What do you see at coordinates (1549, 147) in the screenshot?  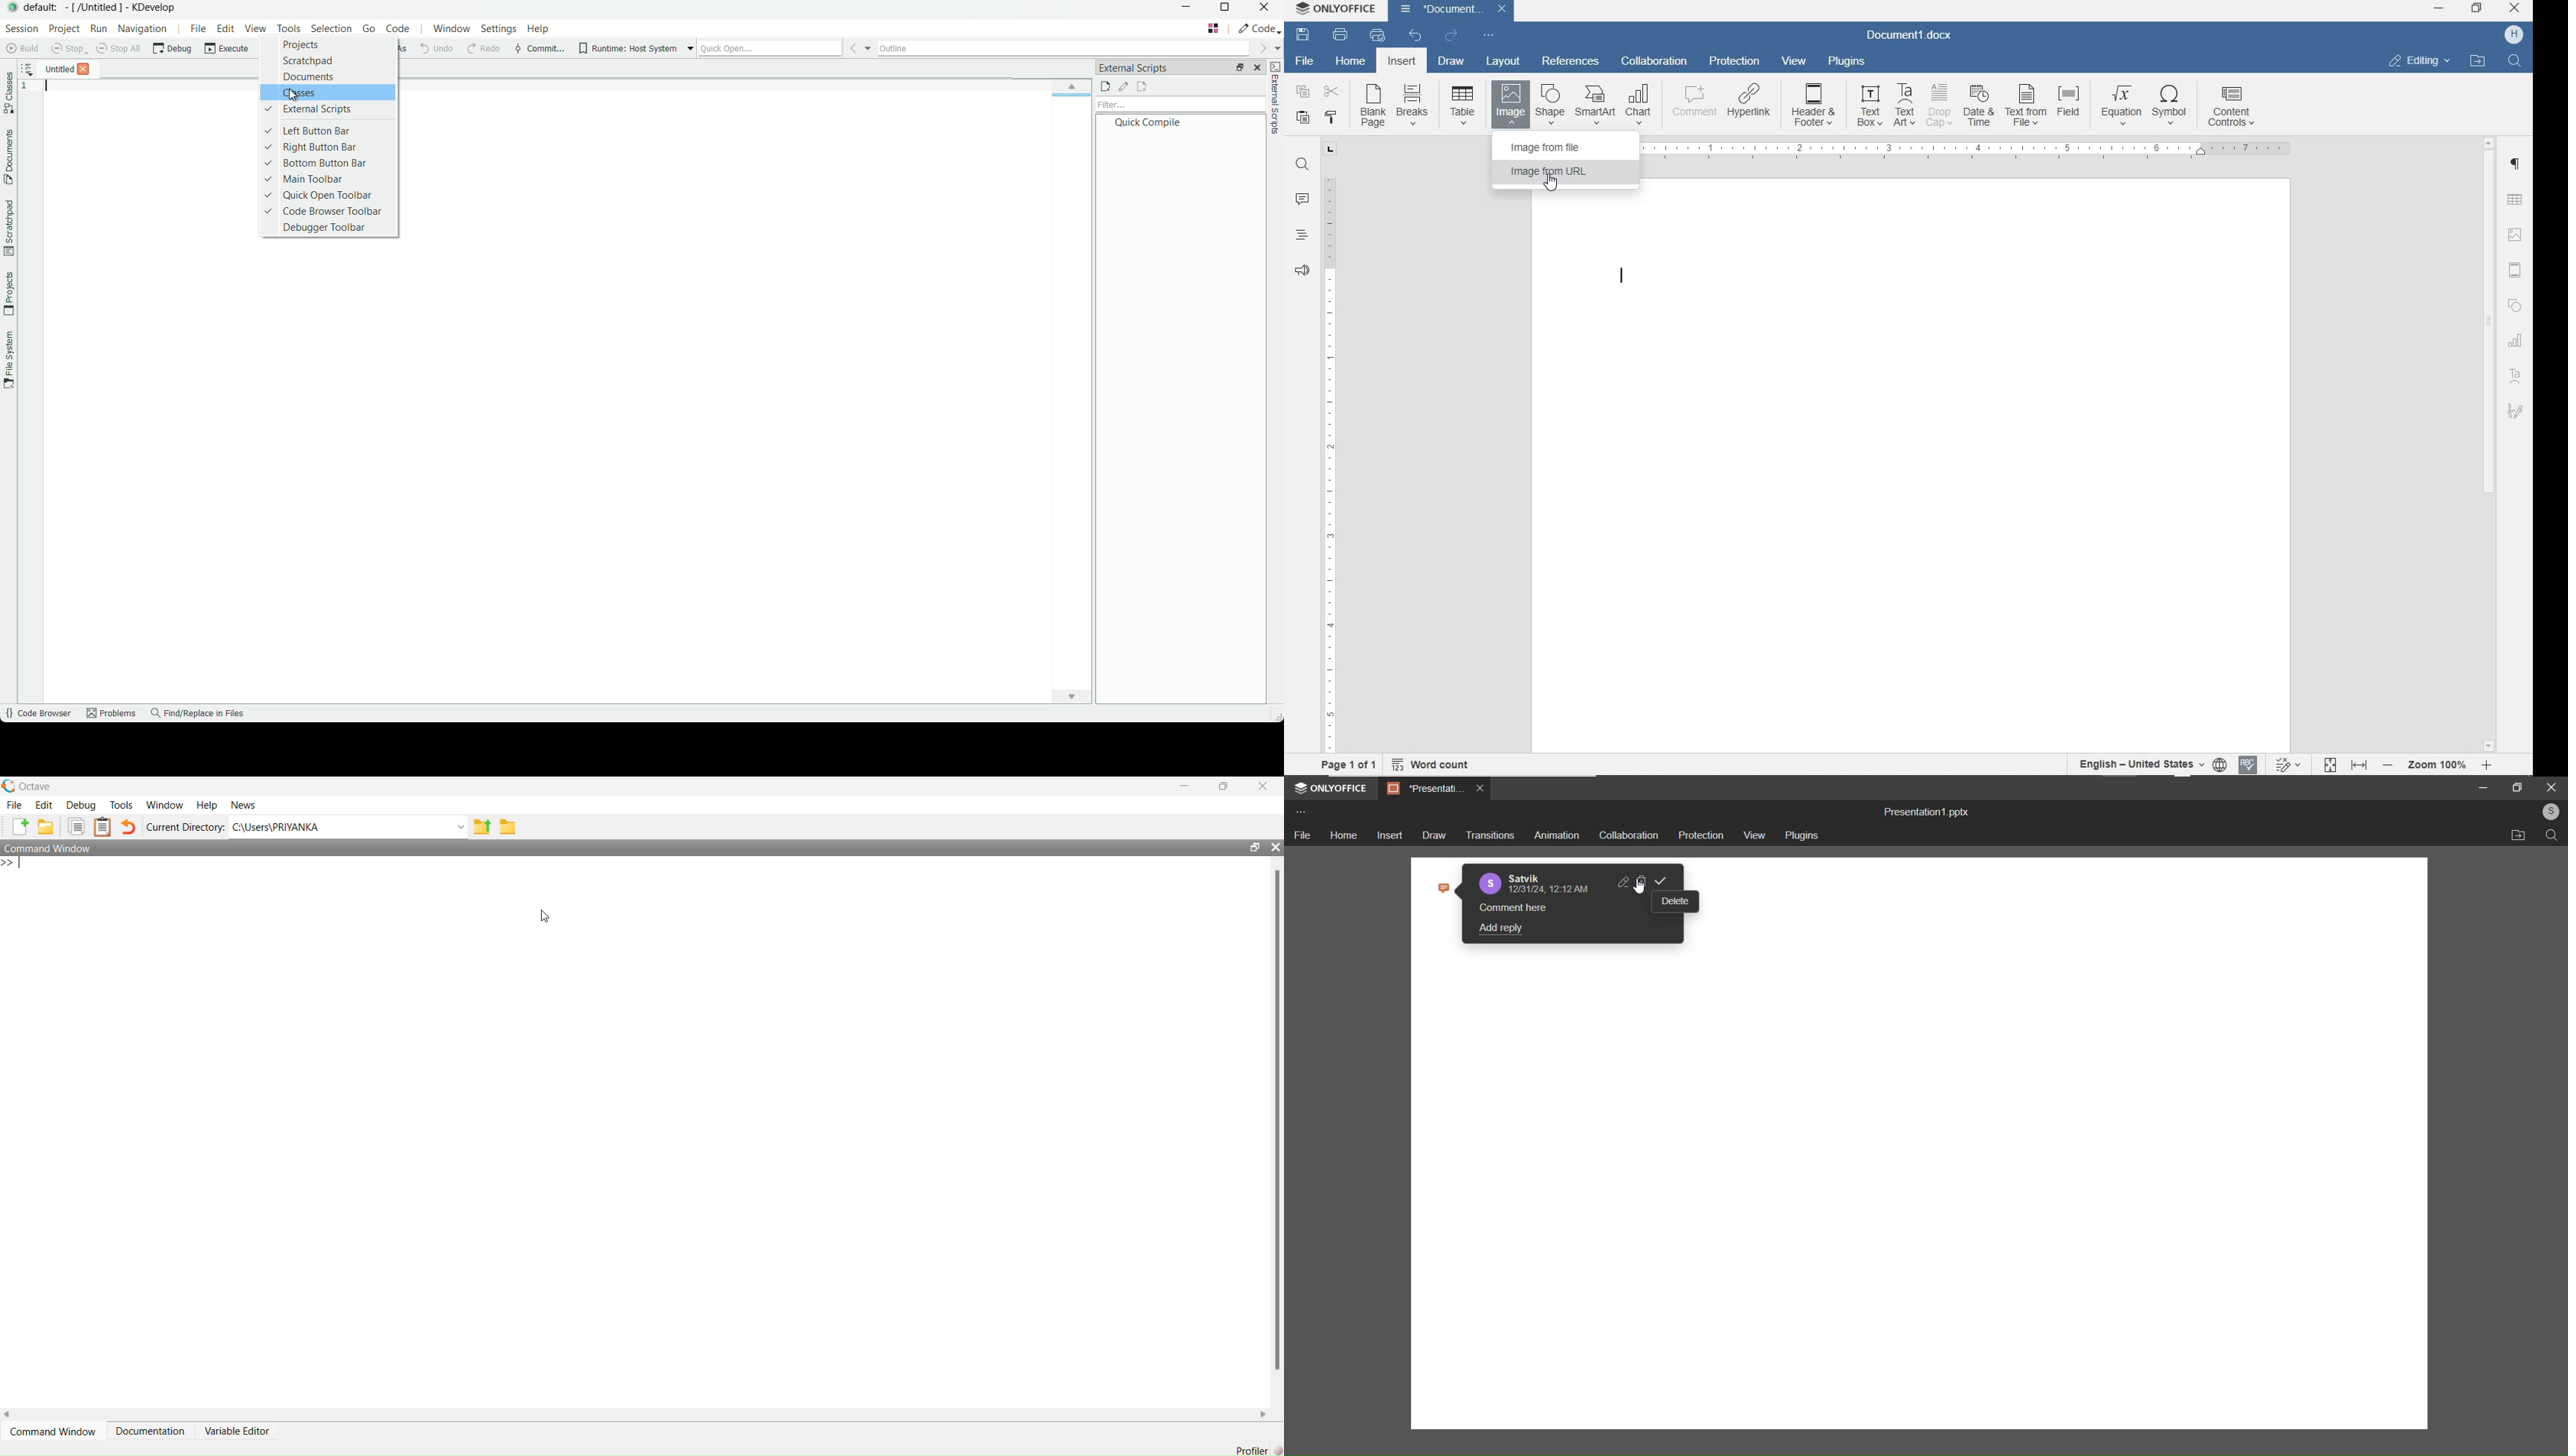 I see `image from file` at bounding box center [1549, 147].